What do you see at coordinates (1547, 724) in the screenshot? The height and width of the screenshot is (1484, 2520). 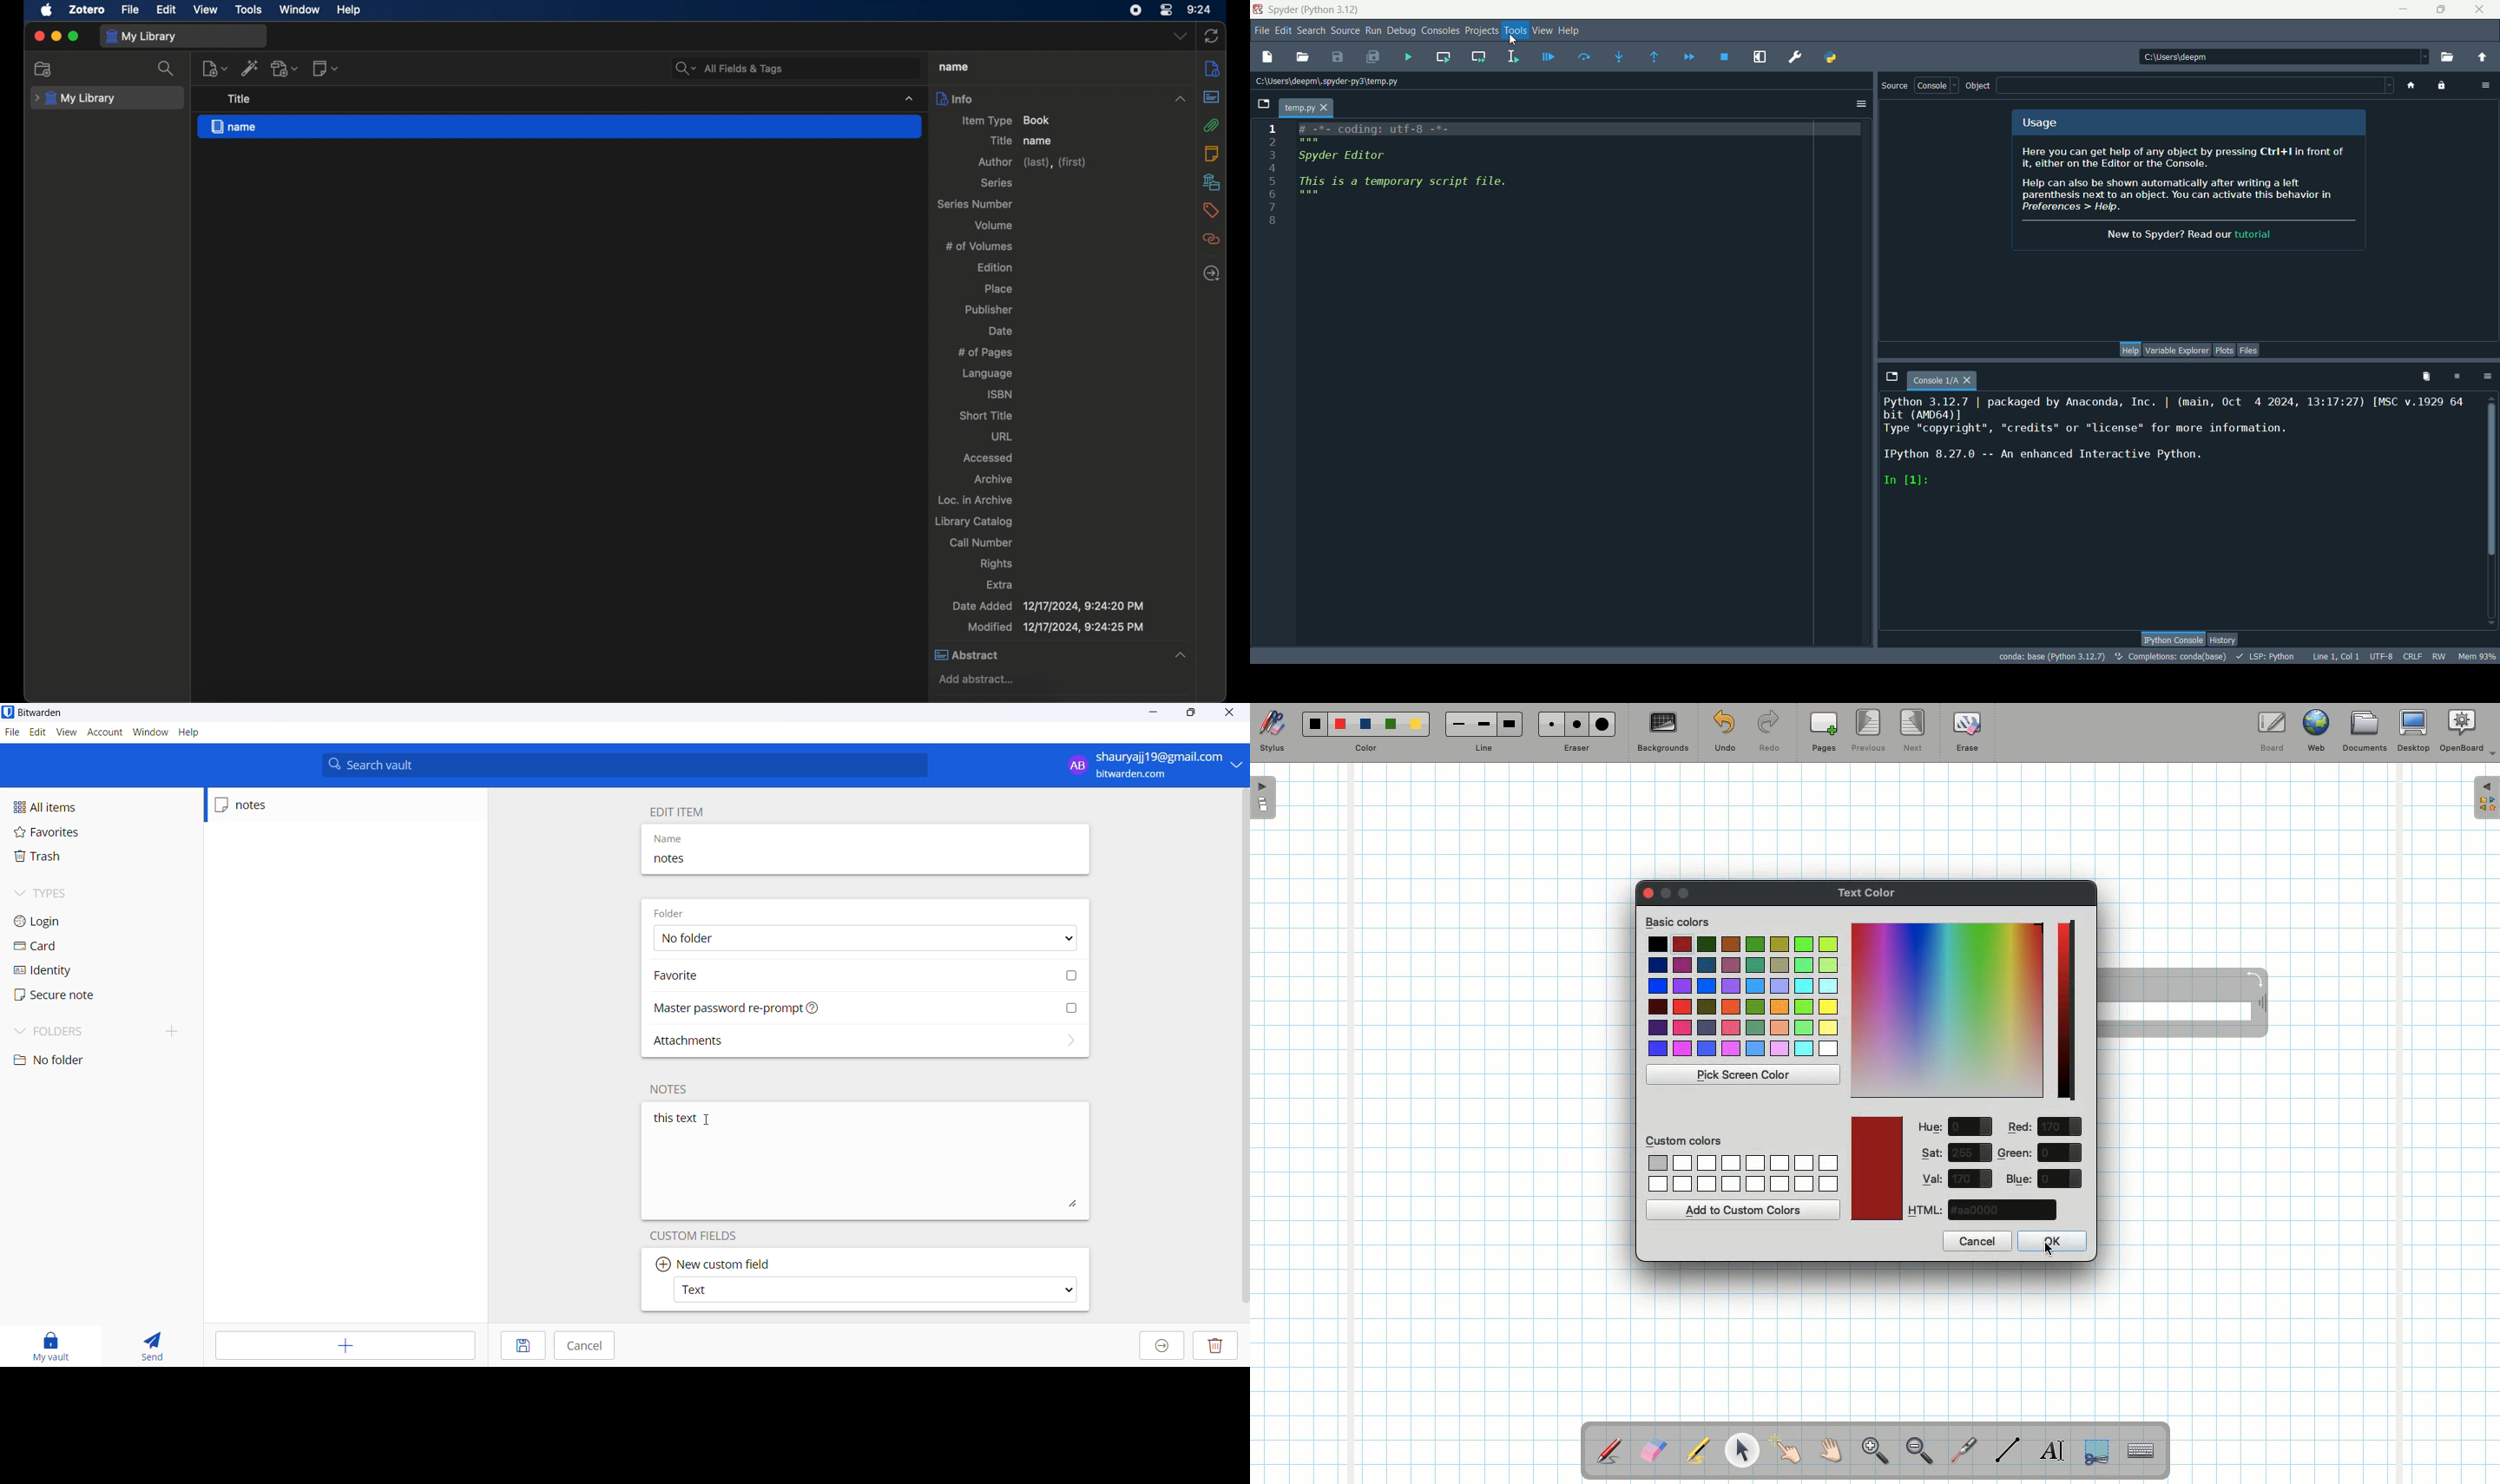 I see `Small eraser` at bounding box center [1547, 724].